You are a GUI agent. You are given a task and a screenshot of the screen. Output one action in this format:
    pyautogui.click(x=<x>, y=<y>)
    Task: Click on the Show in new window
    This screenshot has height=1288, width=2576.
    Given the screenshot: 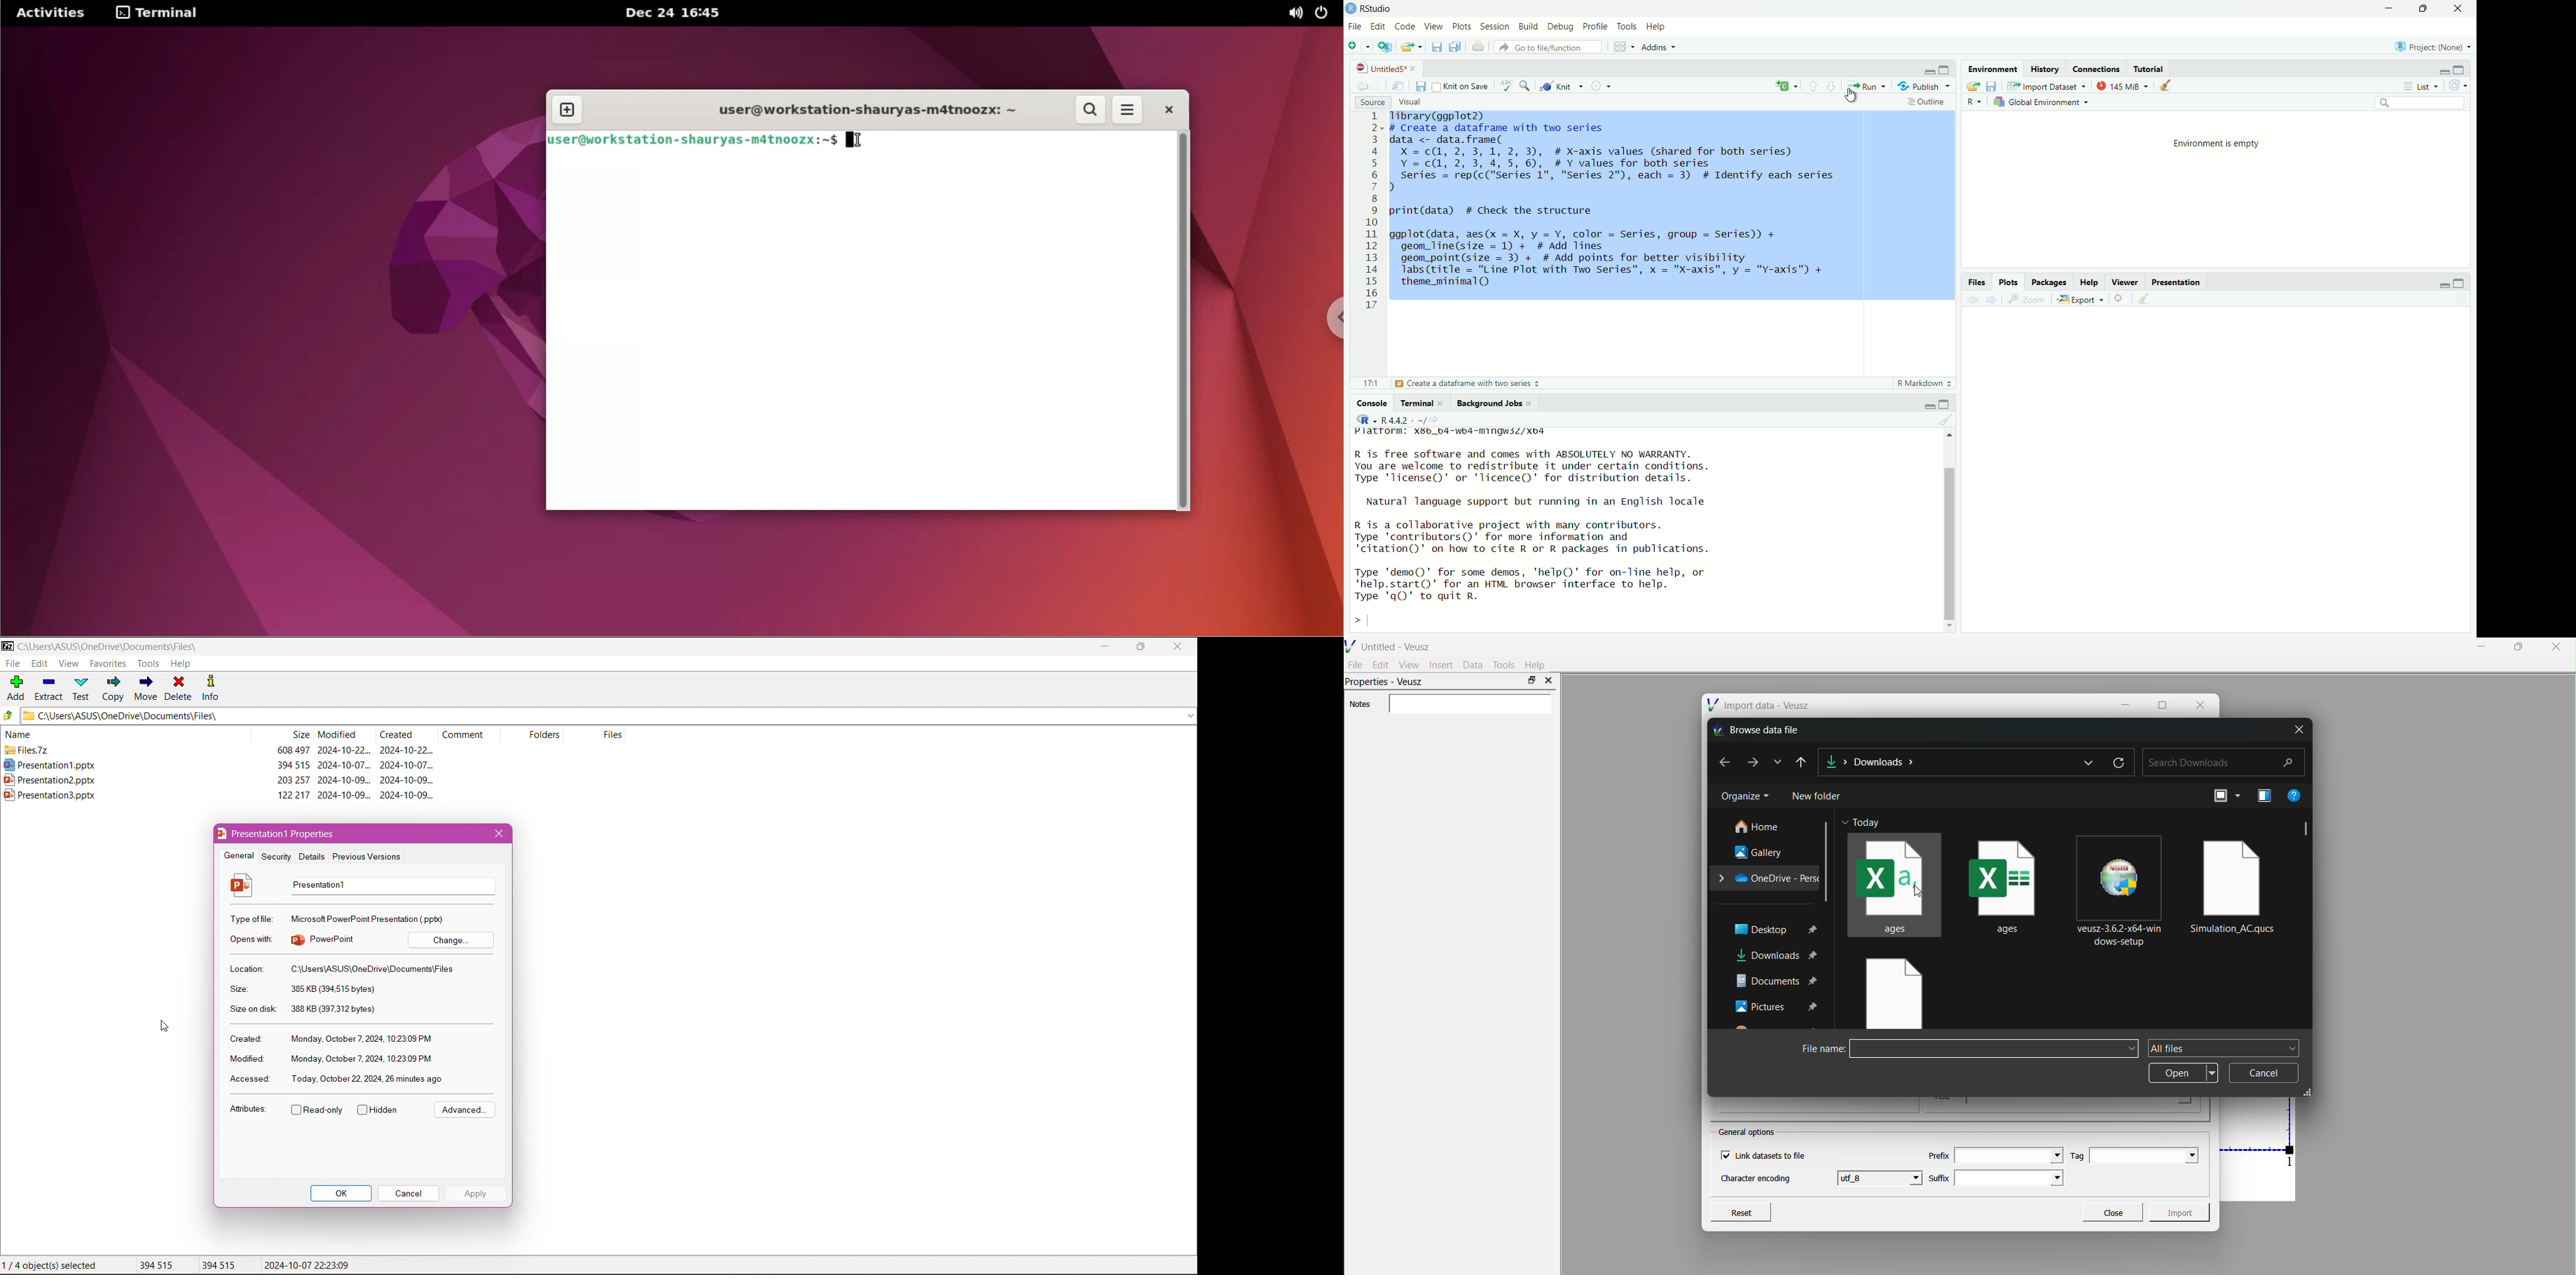 What is the action you would take?
    pyautogui.click(x=1399, y=86)
    